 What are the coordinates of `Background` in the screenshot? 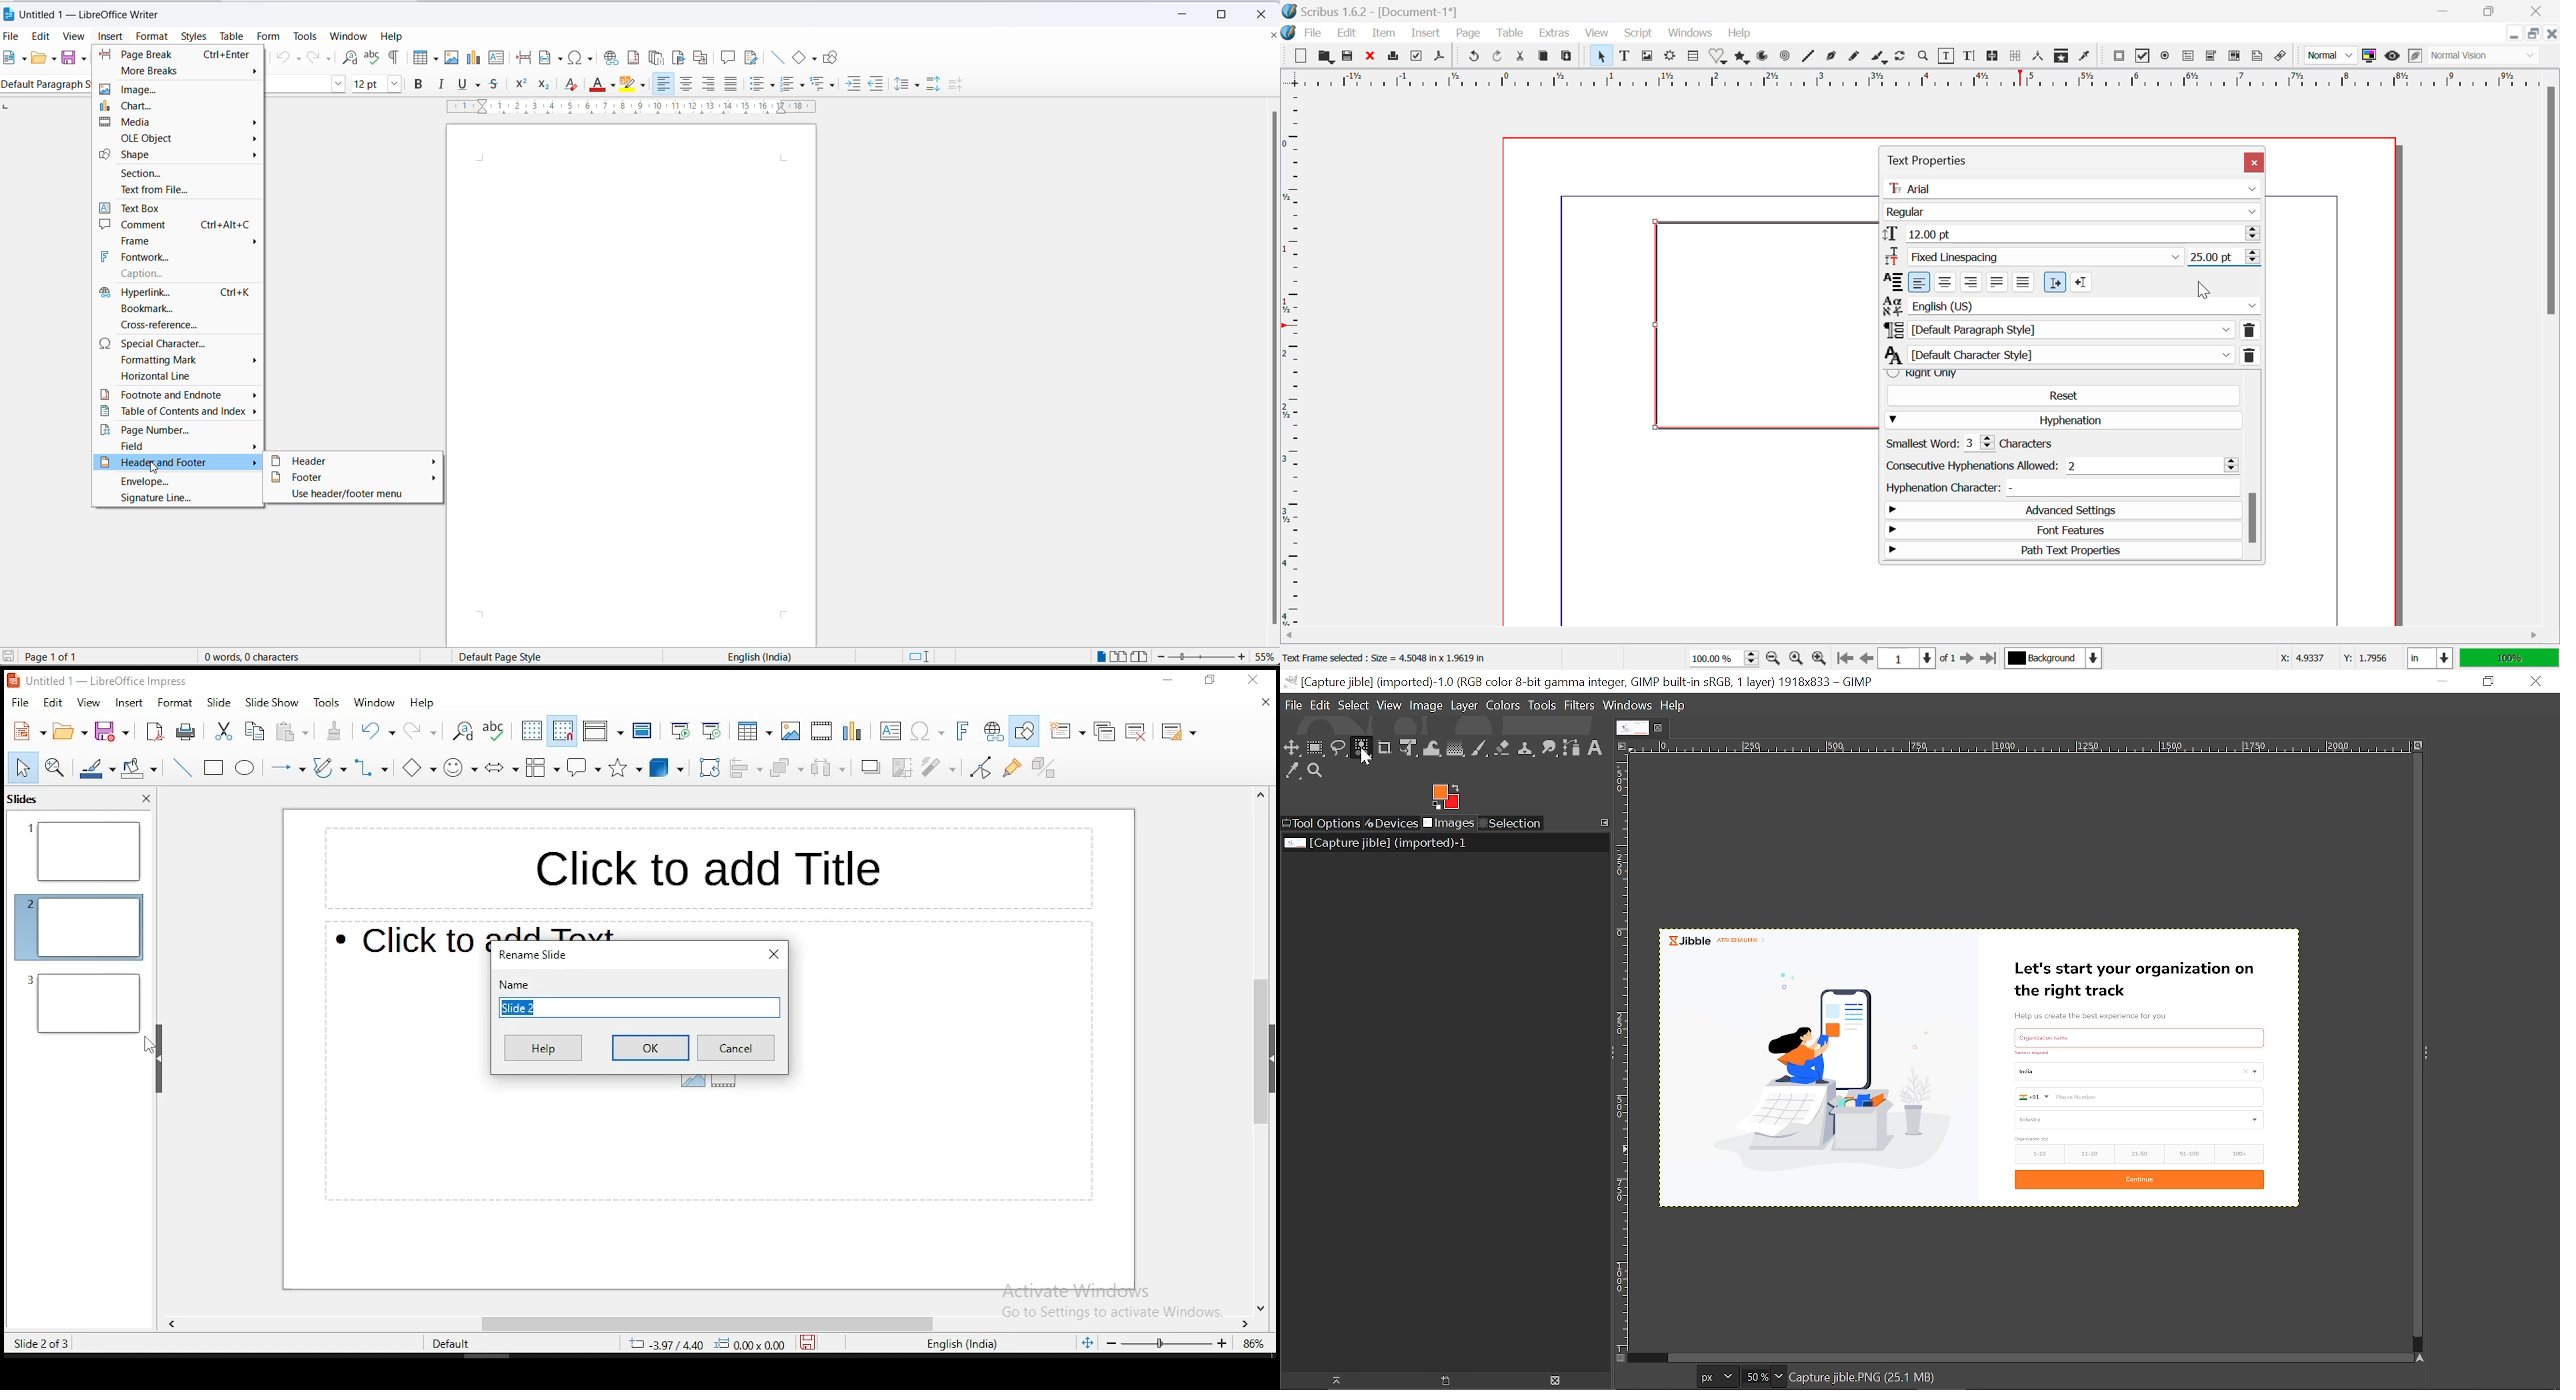 It's located at (2052, 658).